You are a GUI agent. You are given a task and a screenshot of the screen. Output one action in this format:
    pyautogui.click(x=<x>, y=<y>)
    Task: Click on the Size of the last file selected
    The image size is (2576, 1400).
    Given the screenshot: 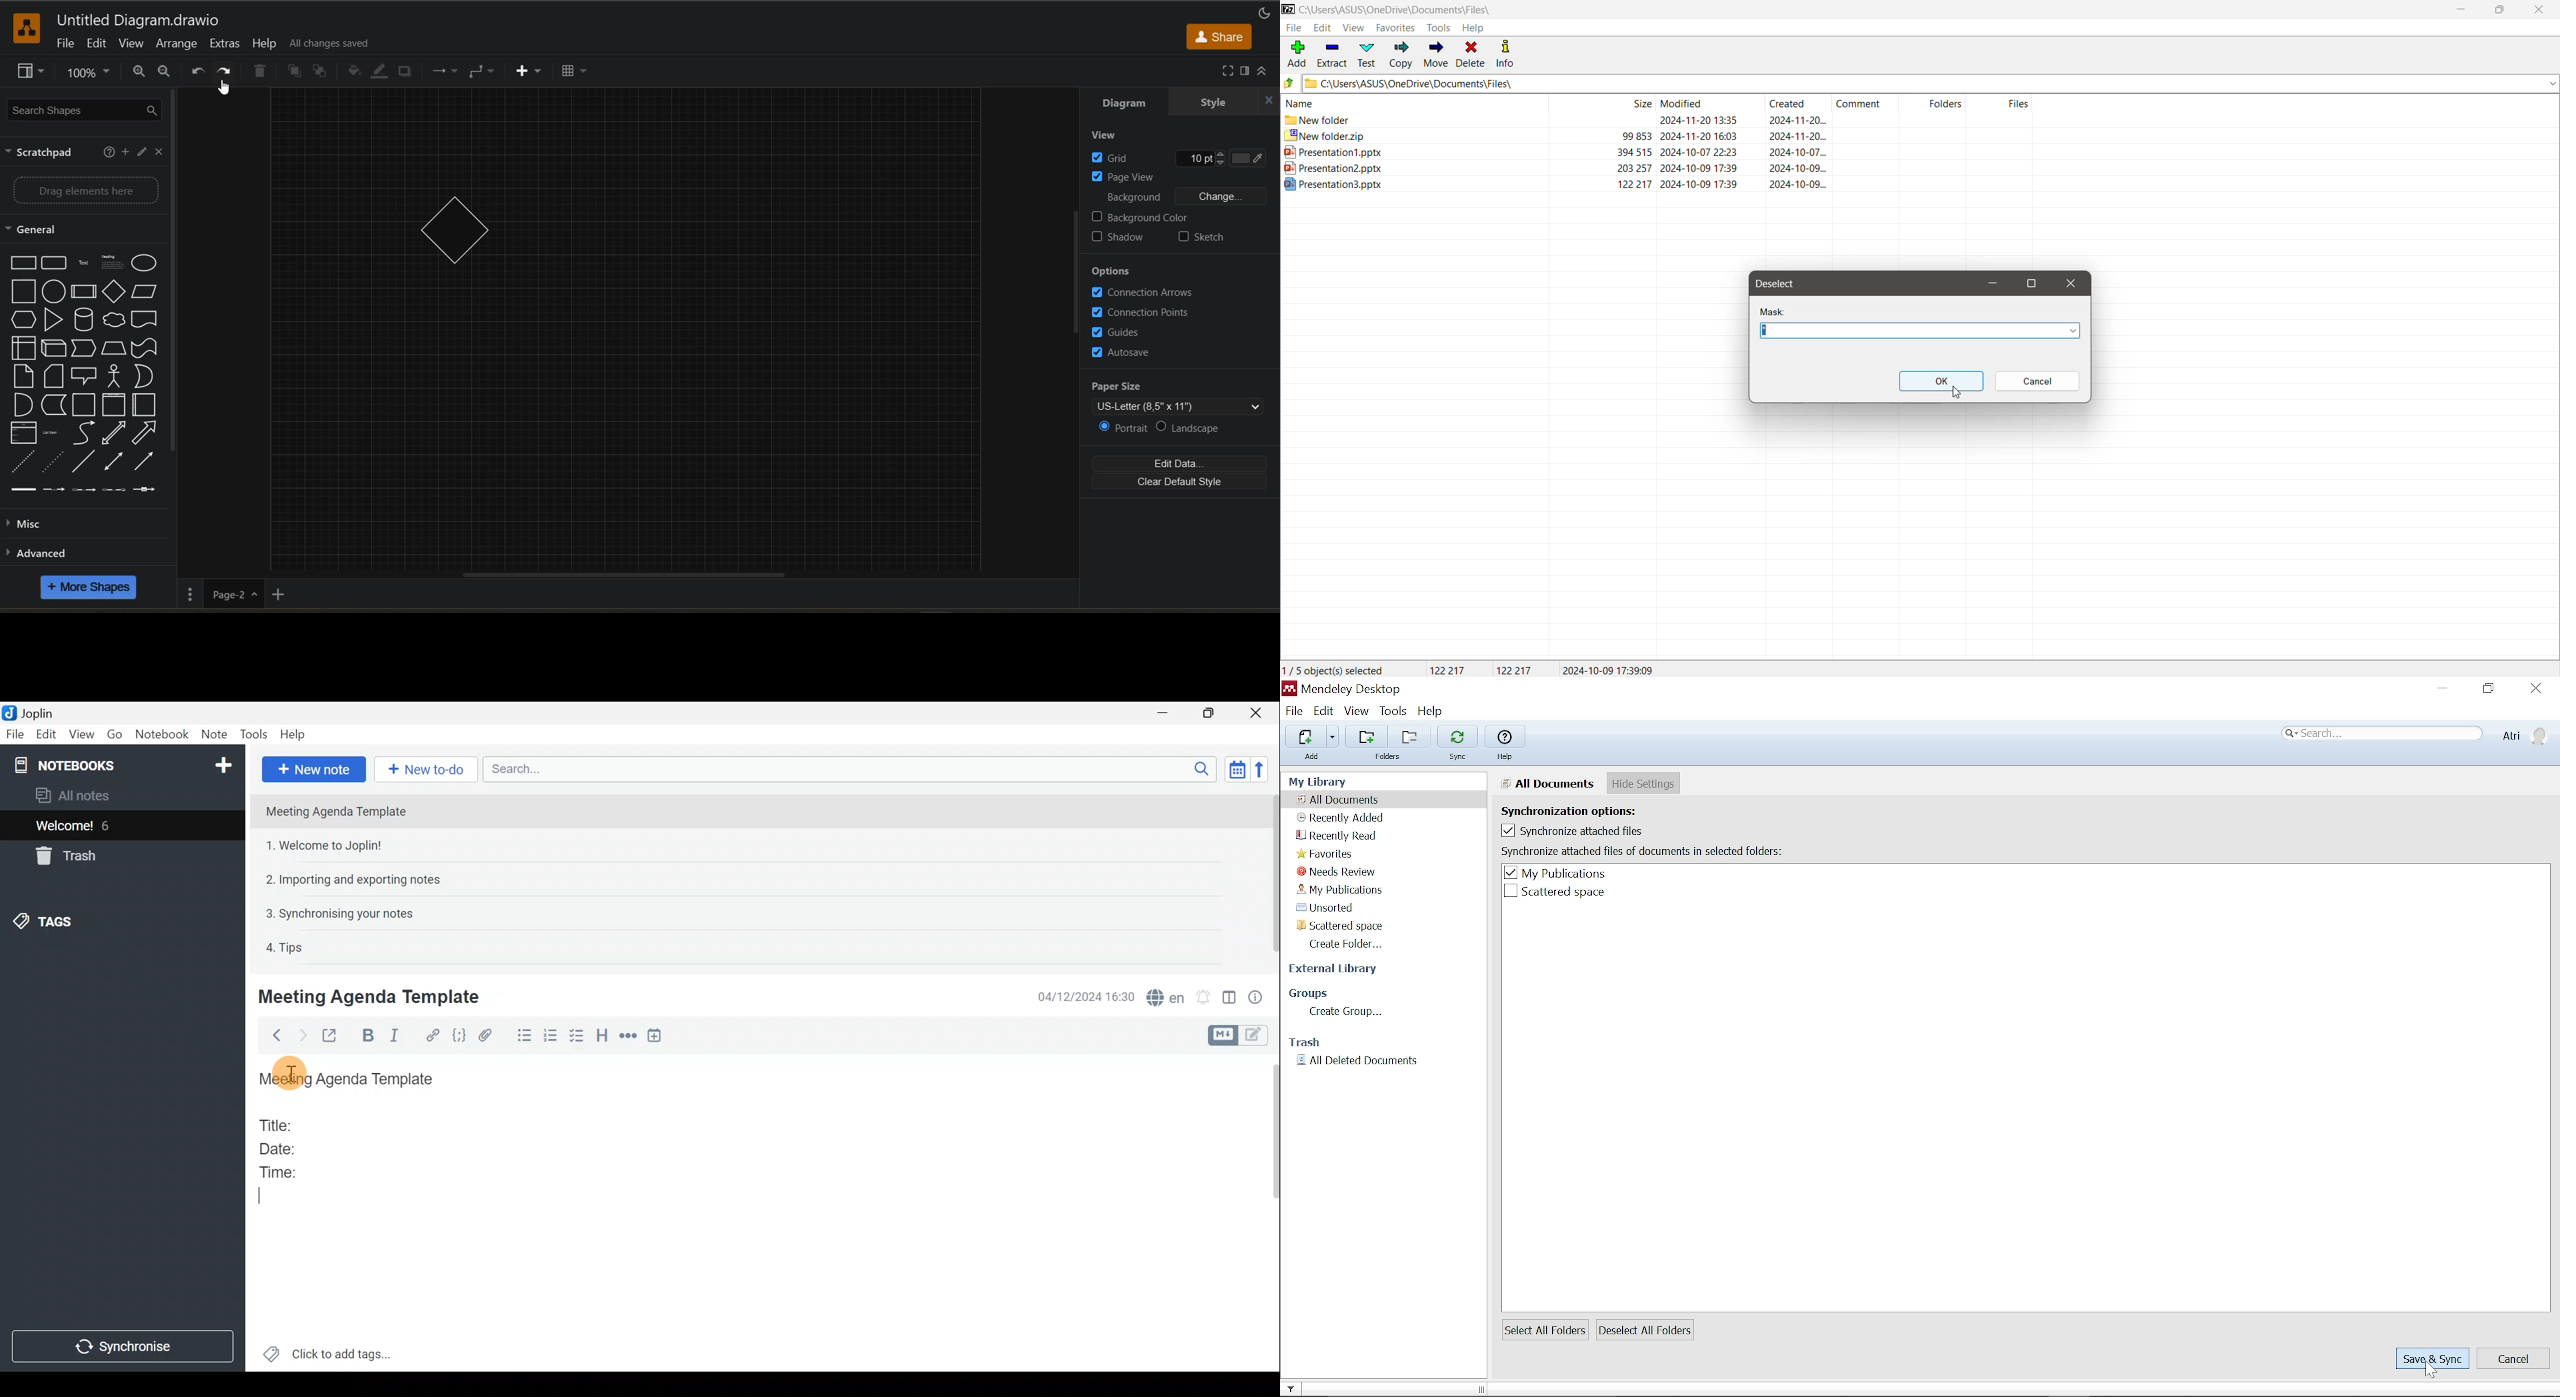 What is the action you would take?
    pyautogui.click(x=1515, y=669)
    